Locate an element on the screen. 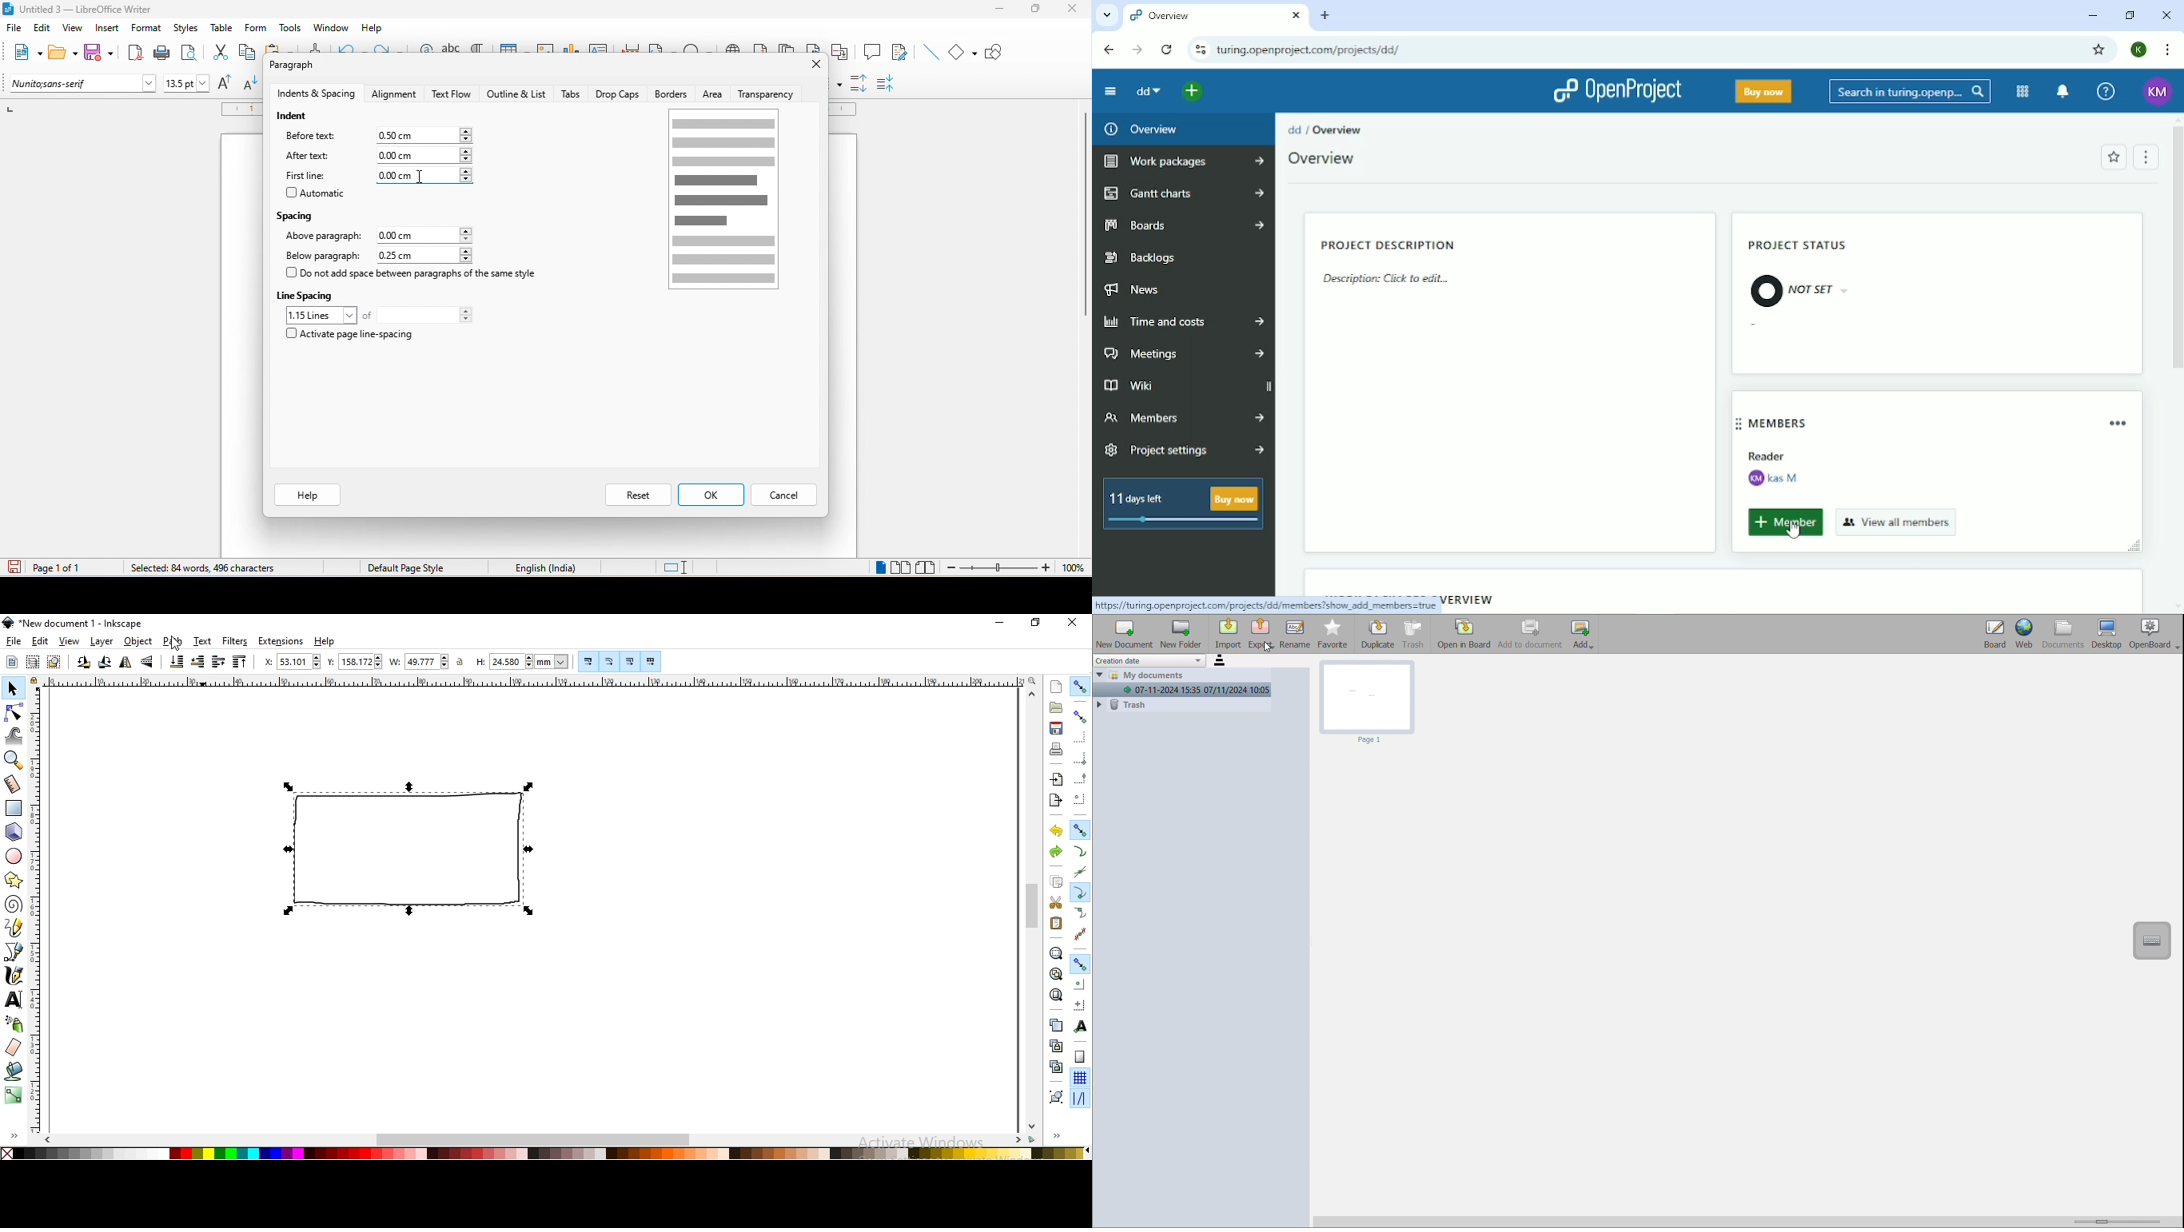  activate page line spacing is located at coordinates (360, 336).